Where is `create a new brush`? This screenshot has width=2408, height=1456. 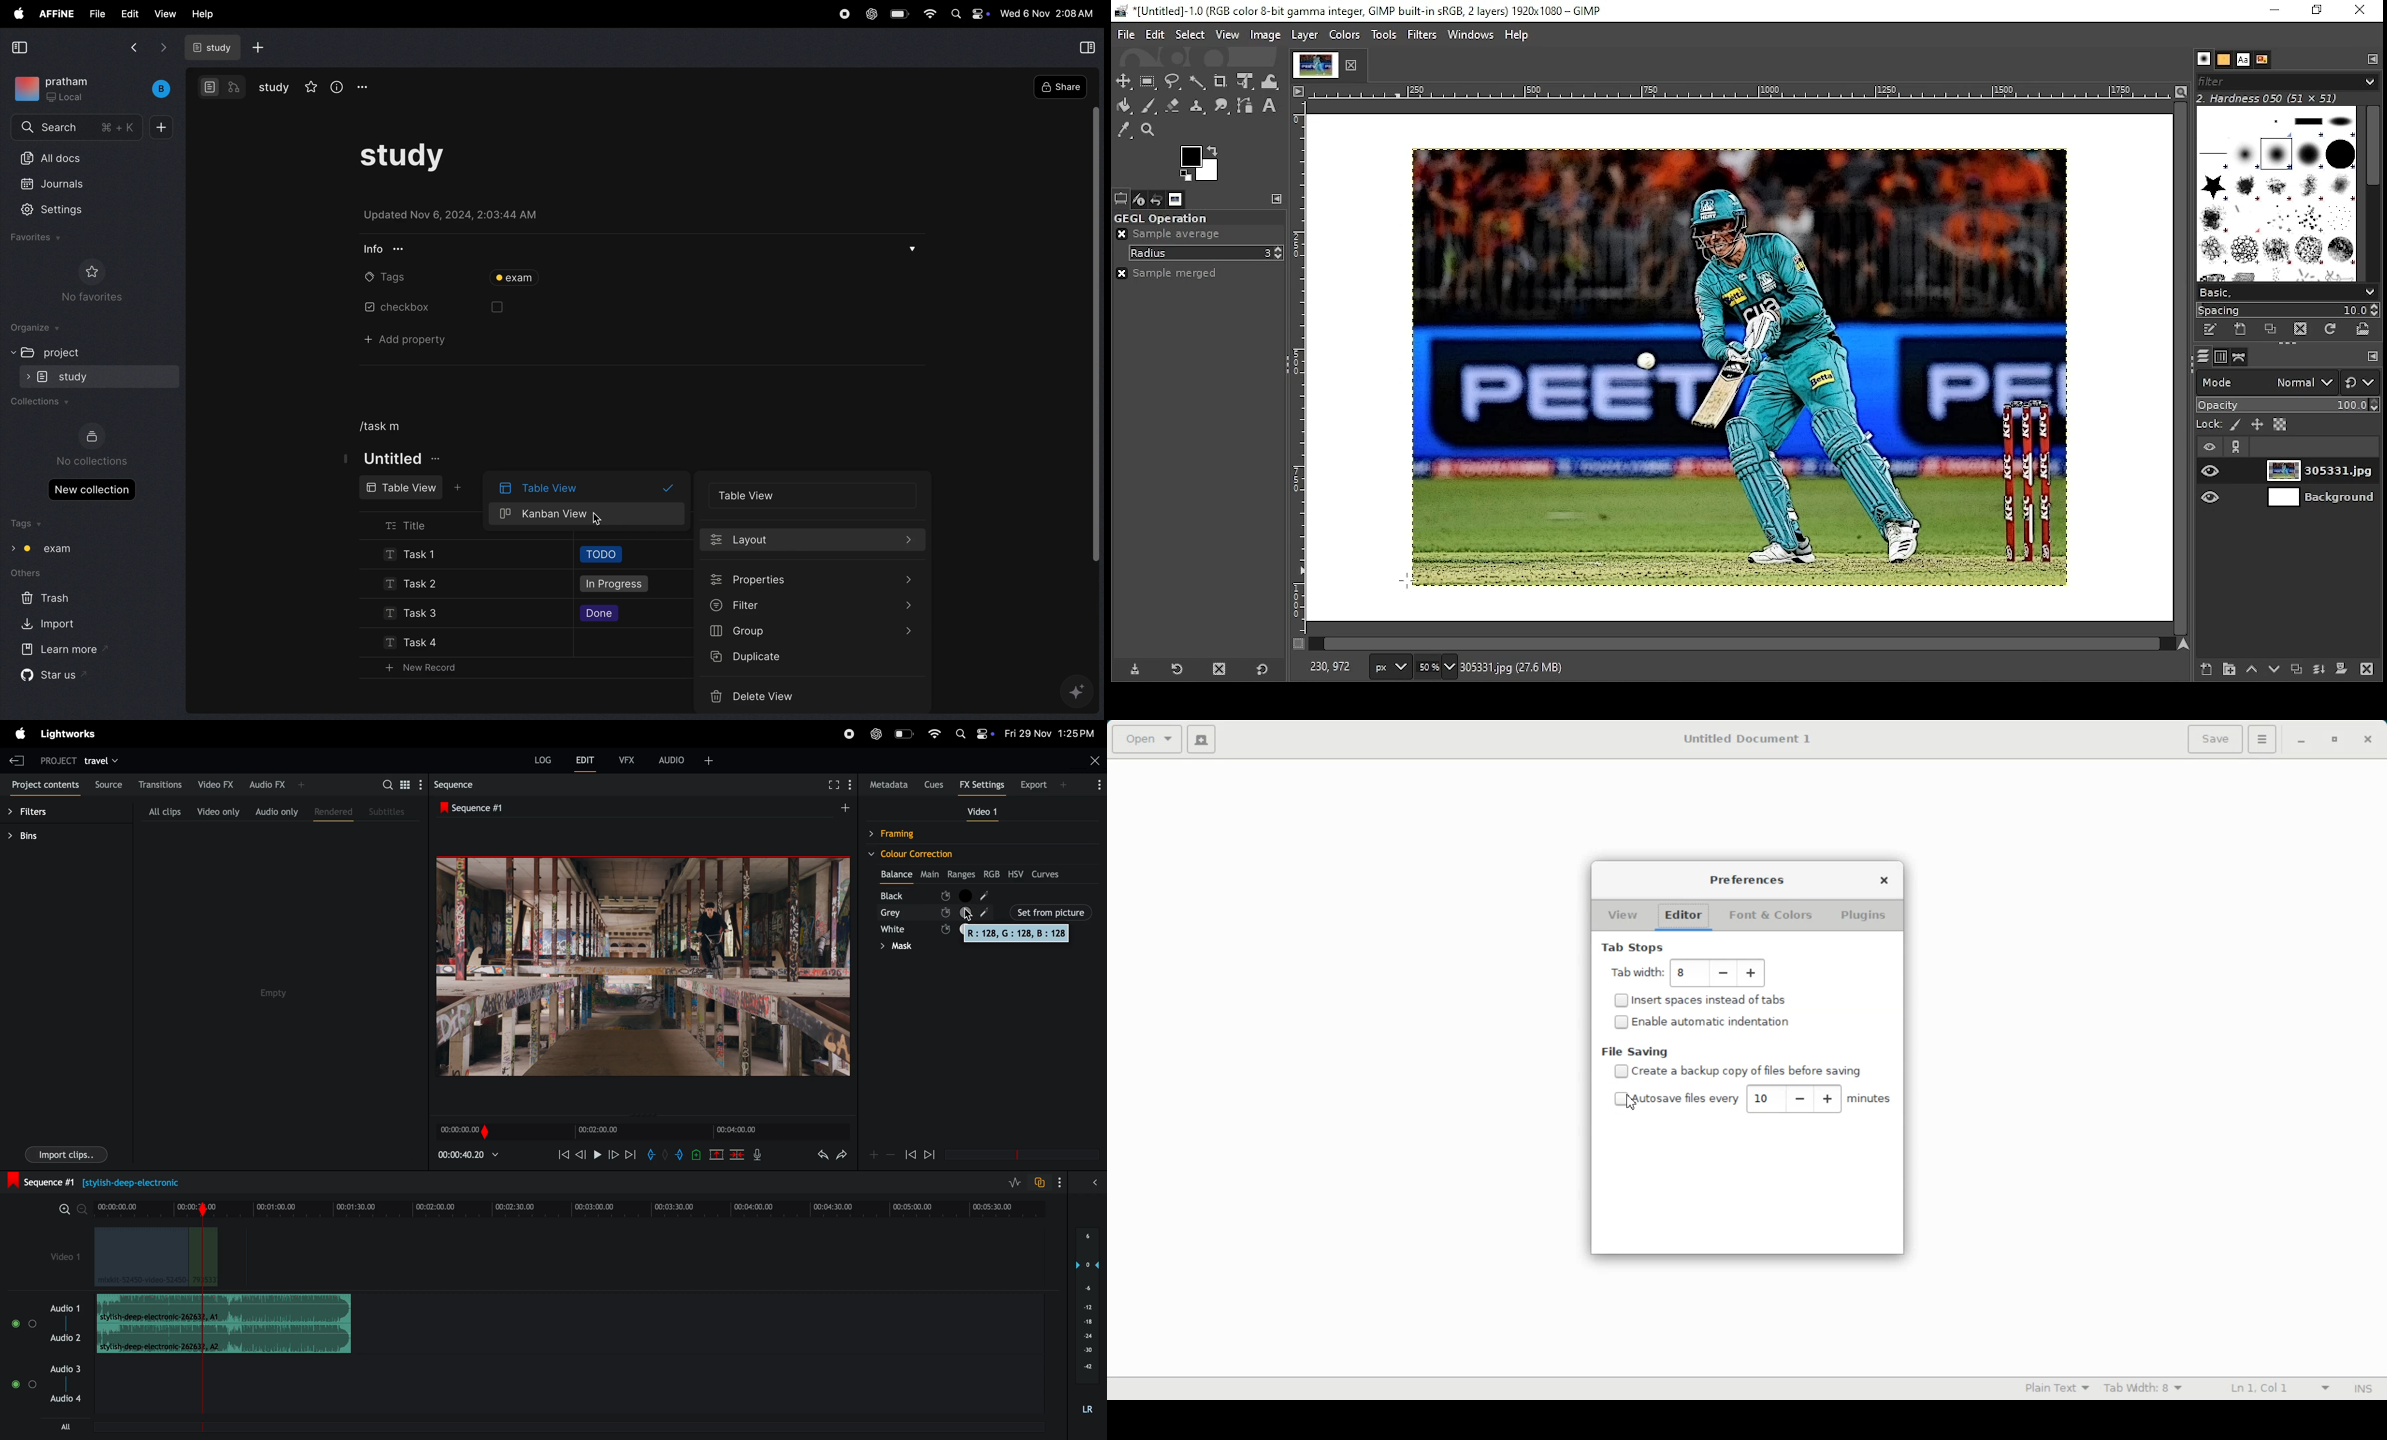 create a new brush is located at coordinates (2241, 329).